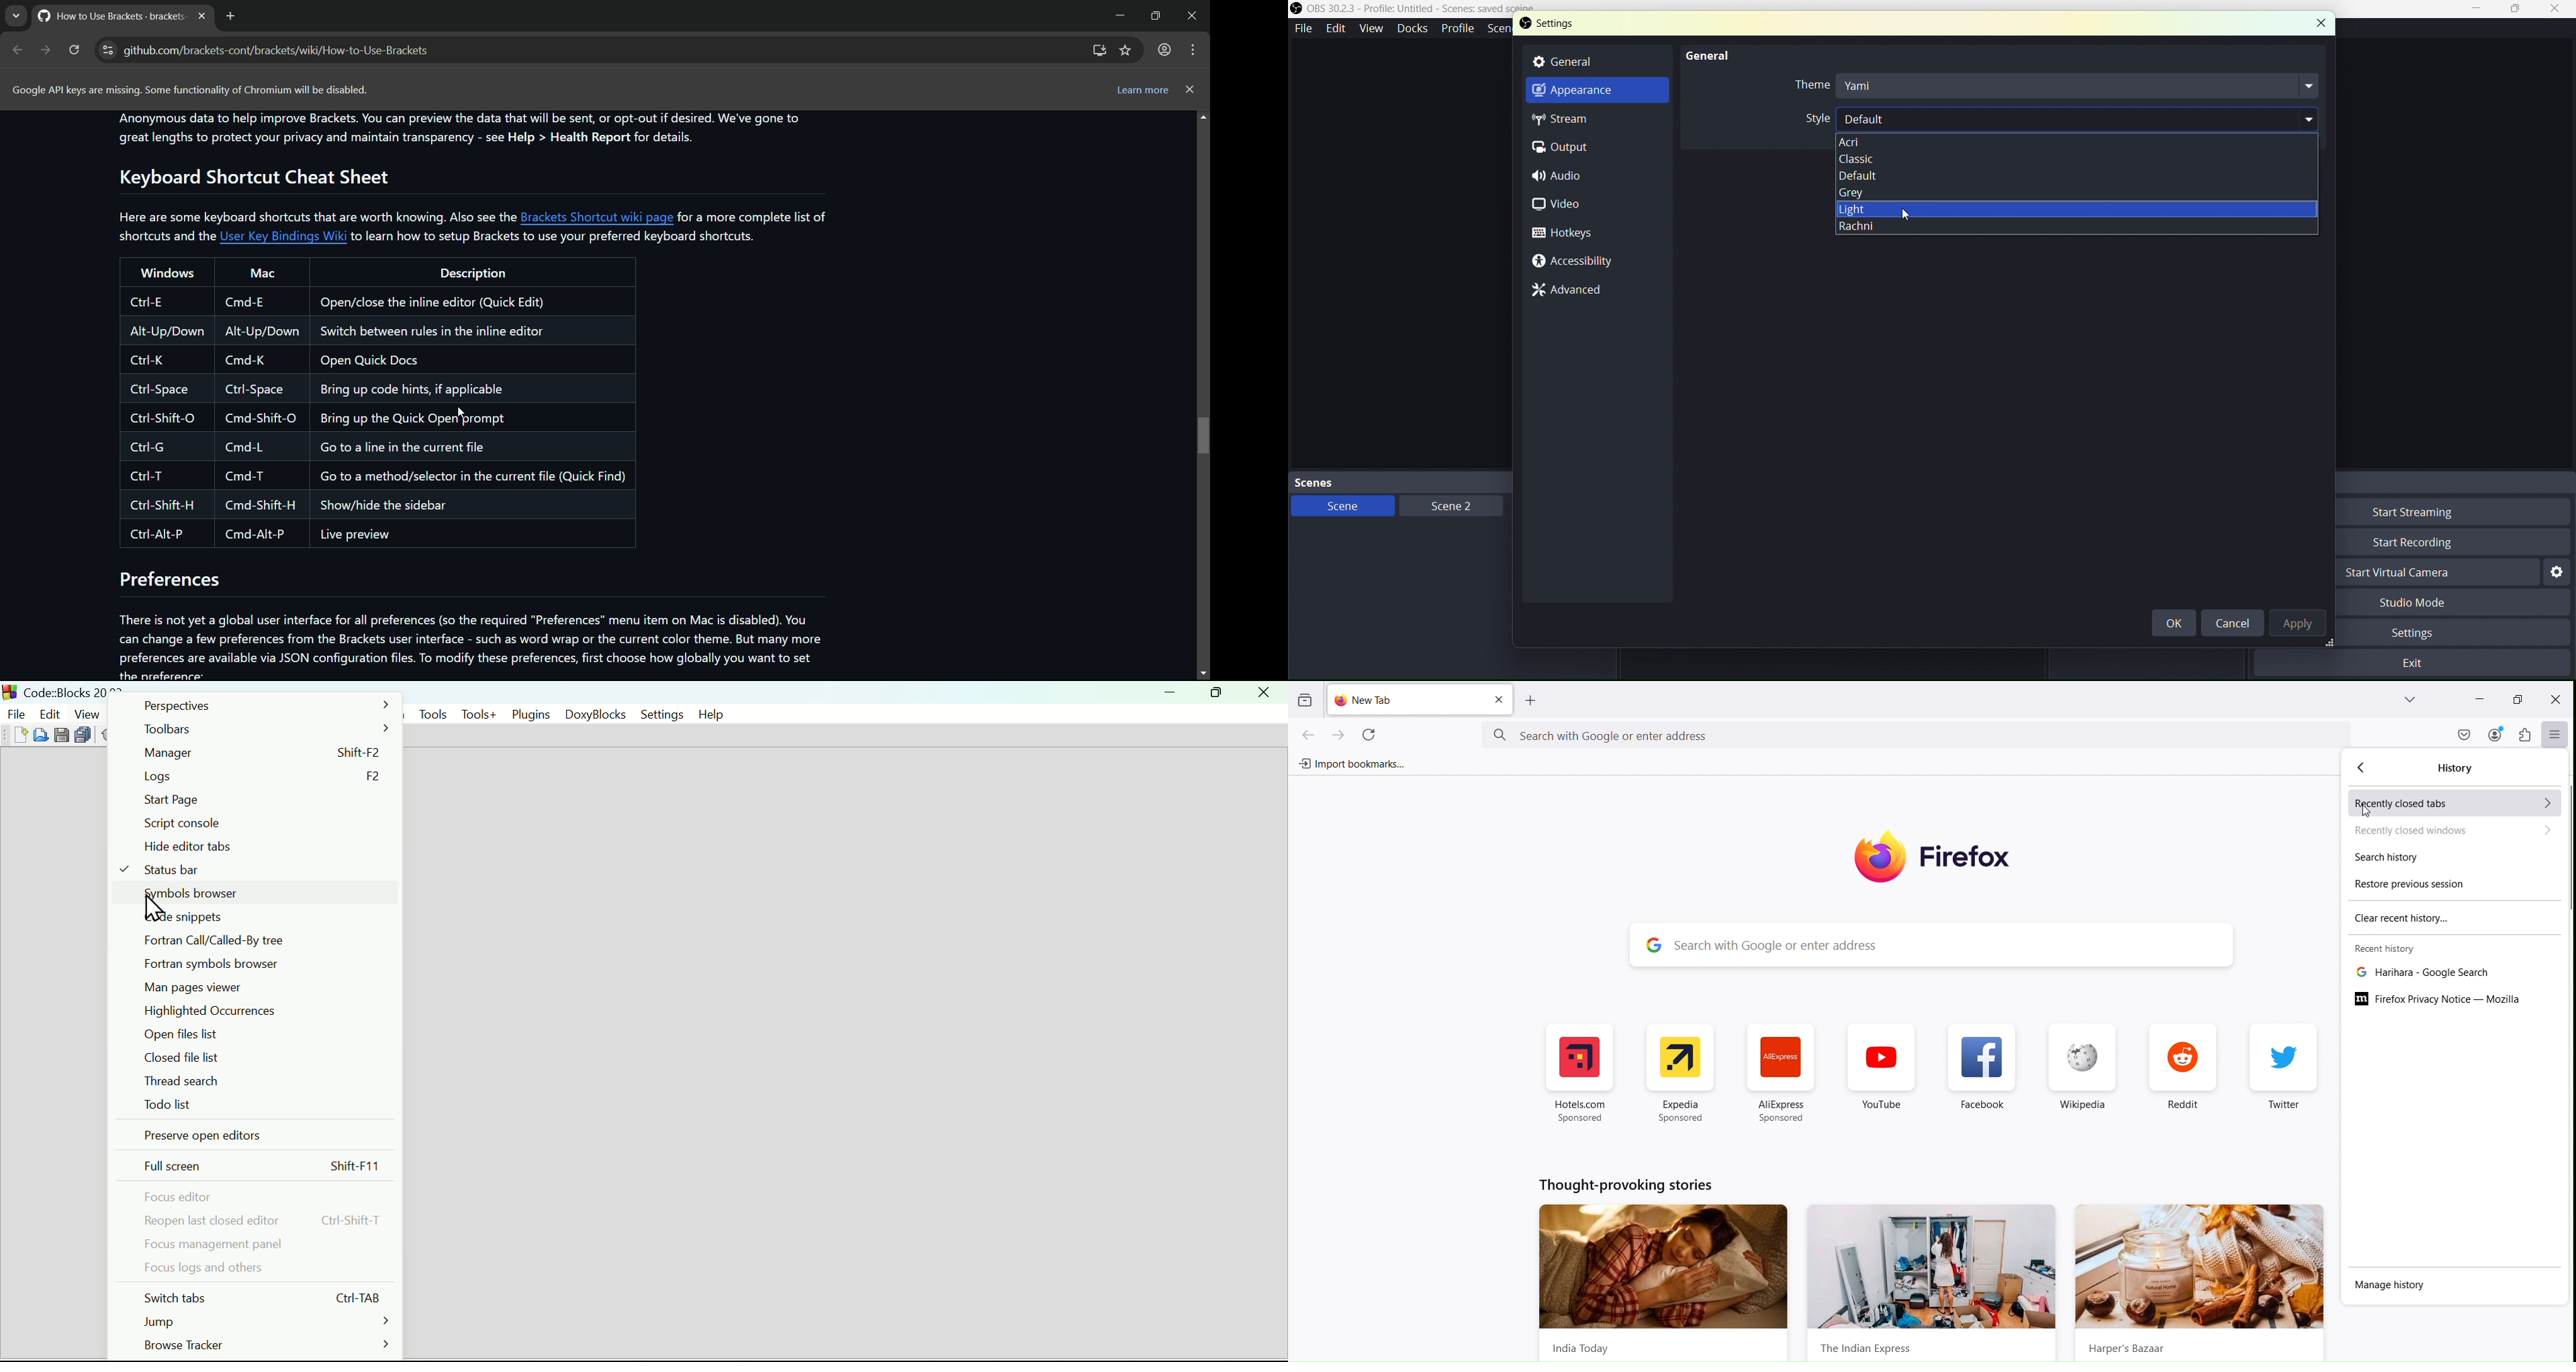 This screenshot has height=1372, width=2576. What do you see at coordinates (1127, 50) in the screenshot?
I see `bookmark this tab` at bounding box center [1127, 50].